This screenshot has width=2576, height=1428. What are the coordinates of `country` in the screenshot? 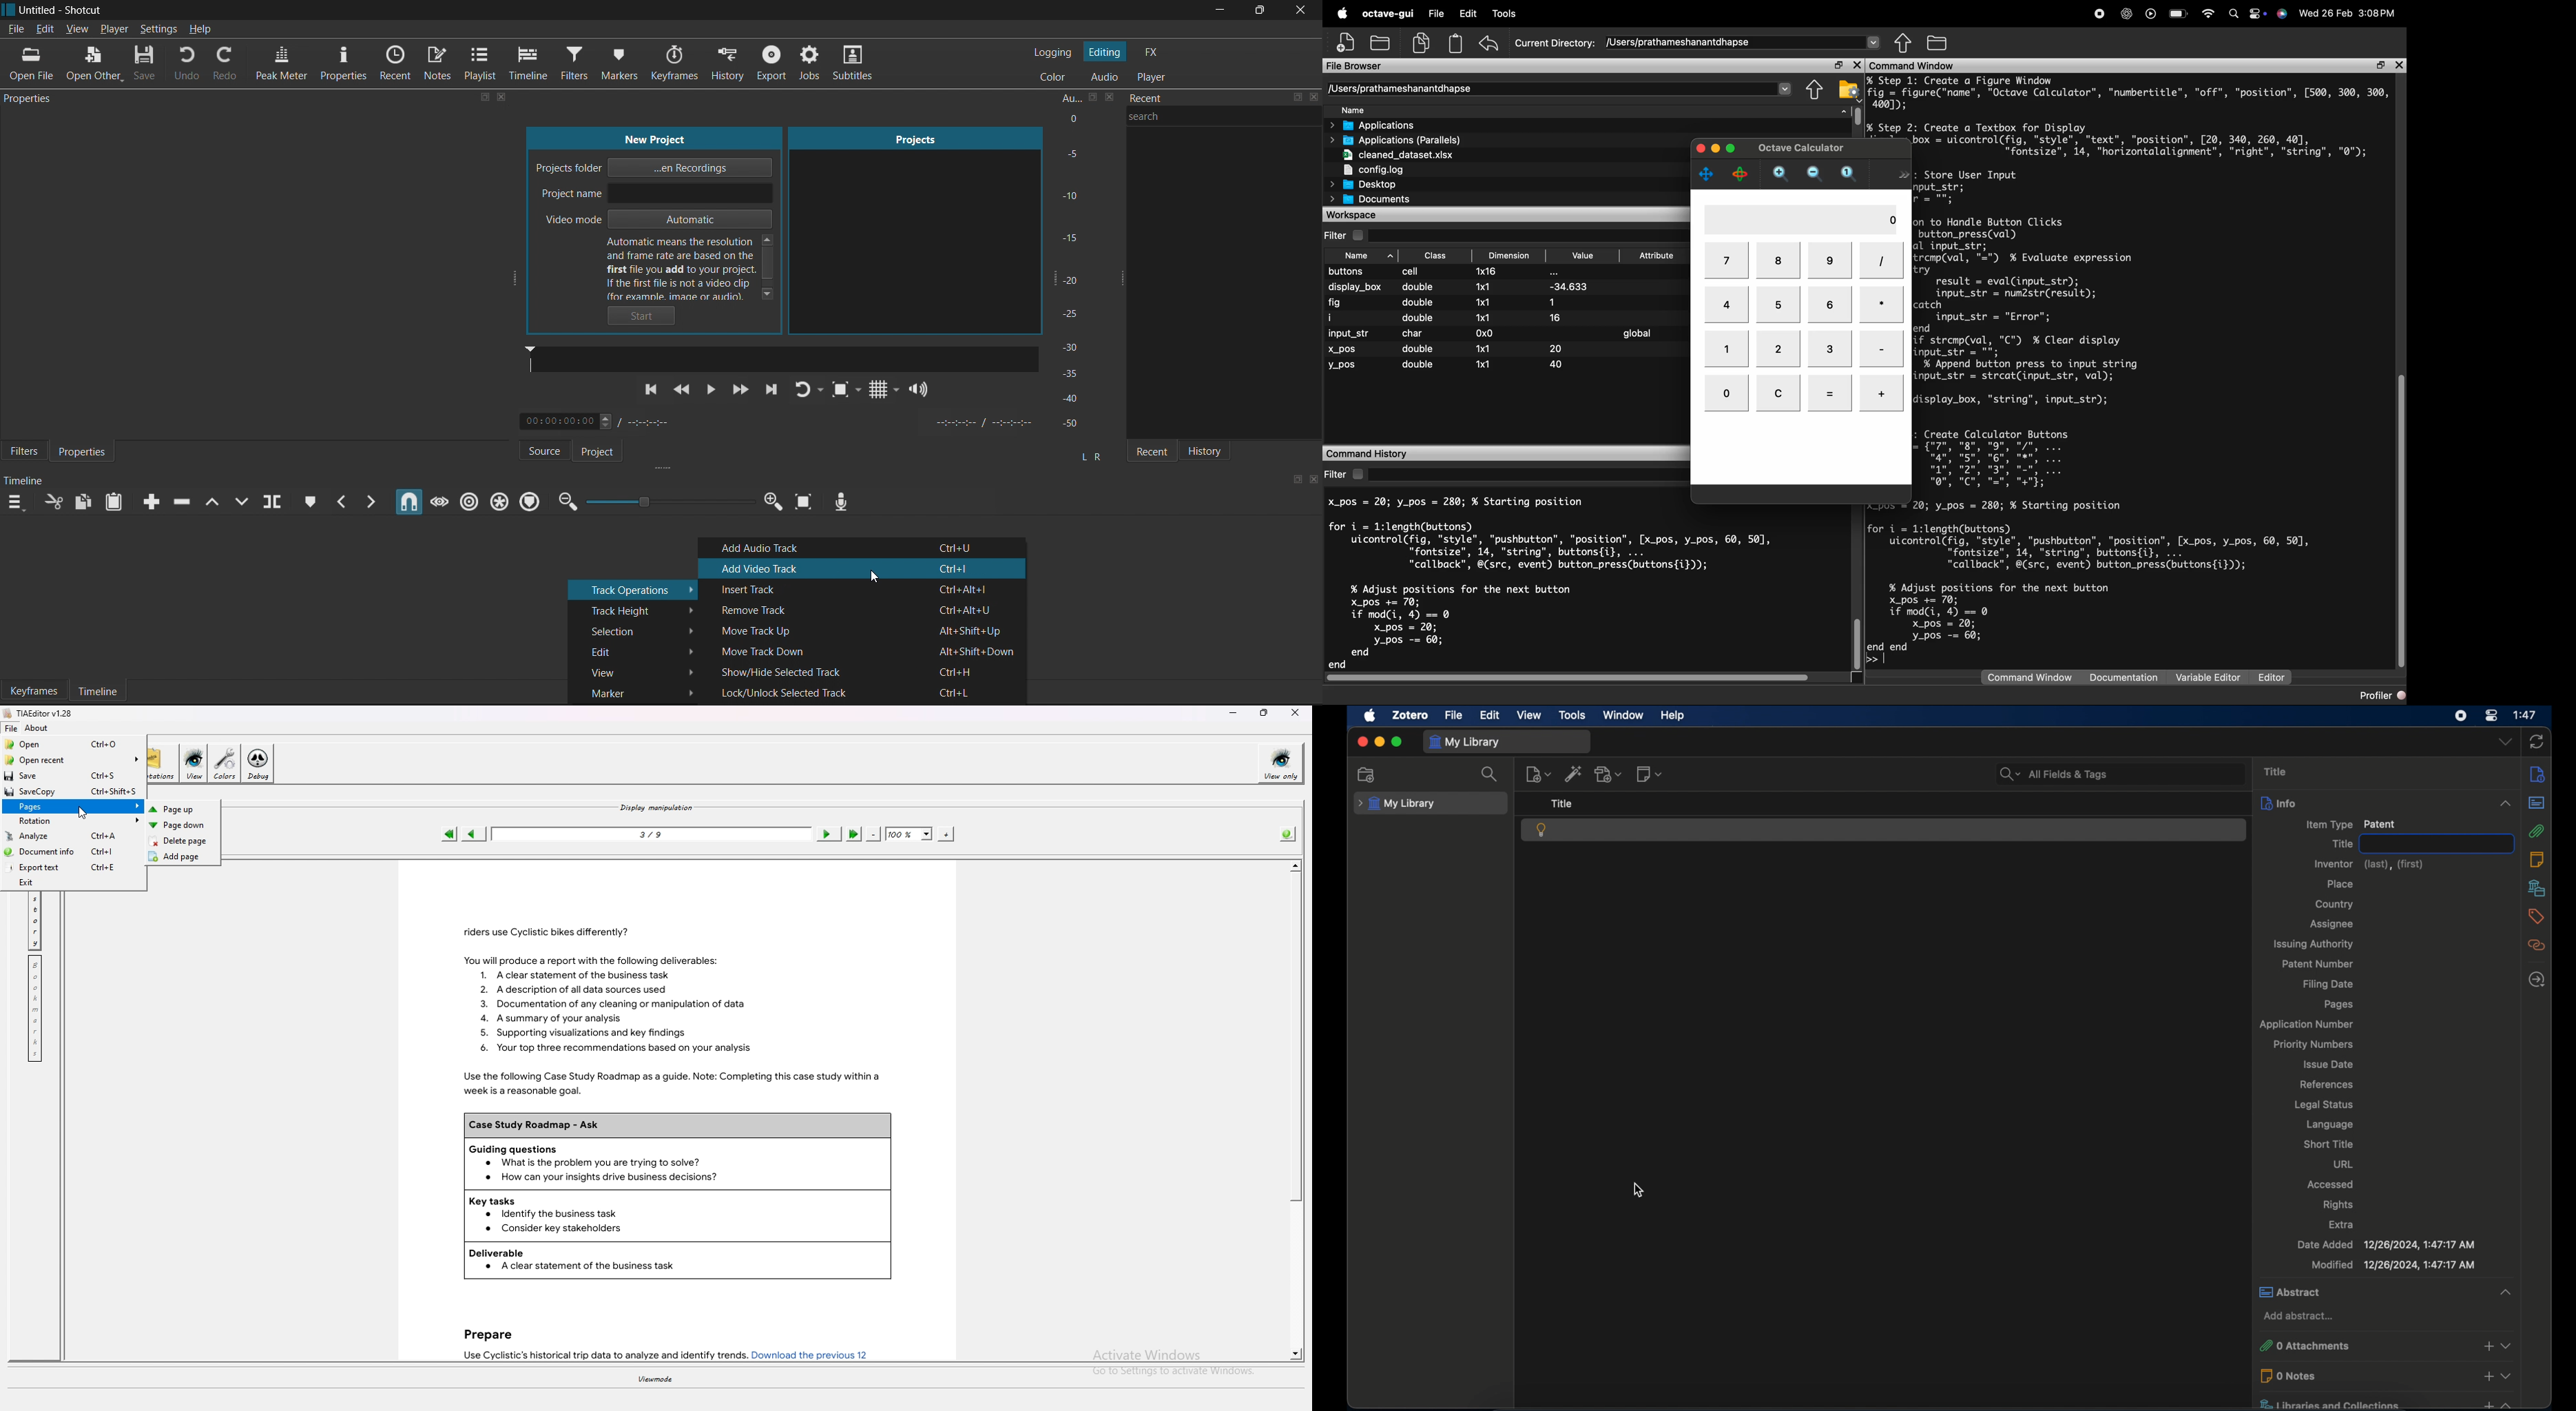 It's located at (2337, 905).